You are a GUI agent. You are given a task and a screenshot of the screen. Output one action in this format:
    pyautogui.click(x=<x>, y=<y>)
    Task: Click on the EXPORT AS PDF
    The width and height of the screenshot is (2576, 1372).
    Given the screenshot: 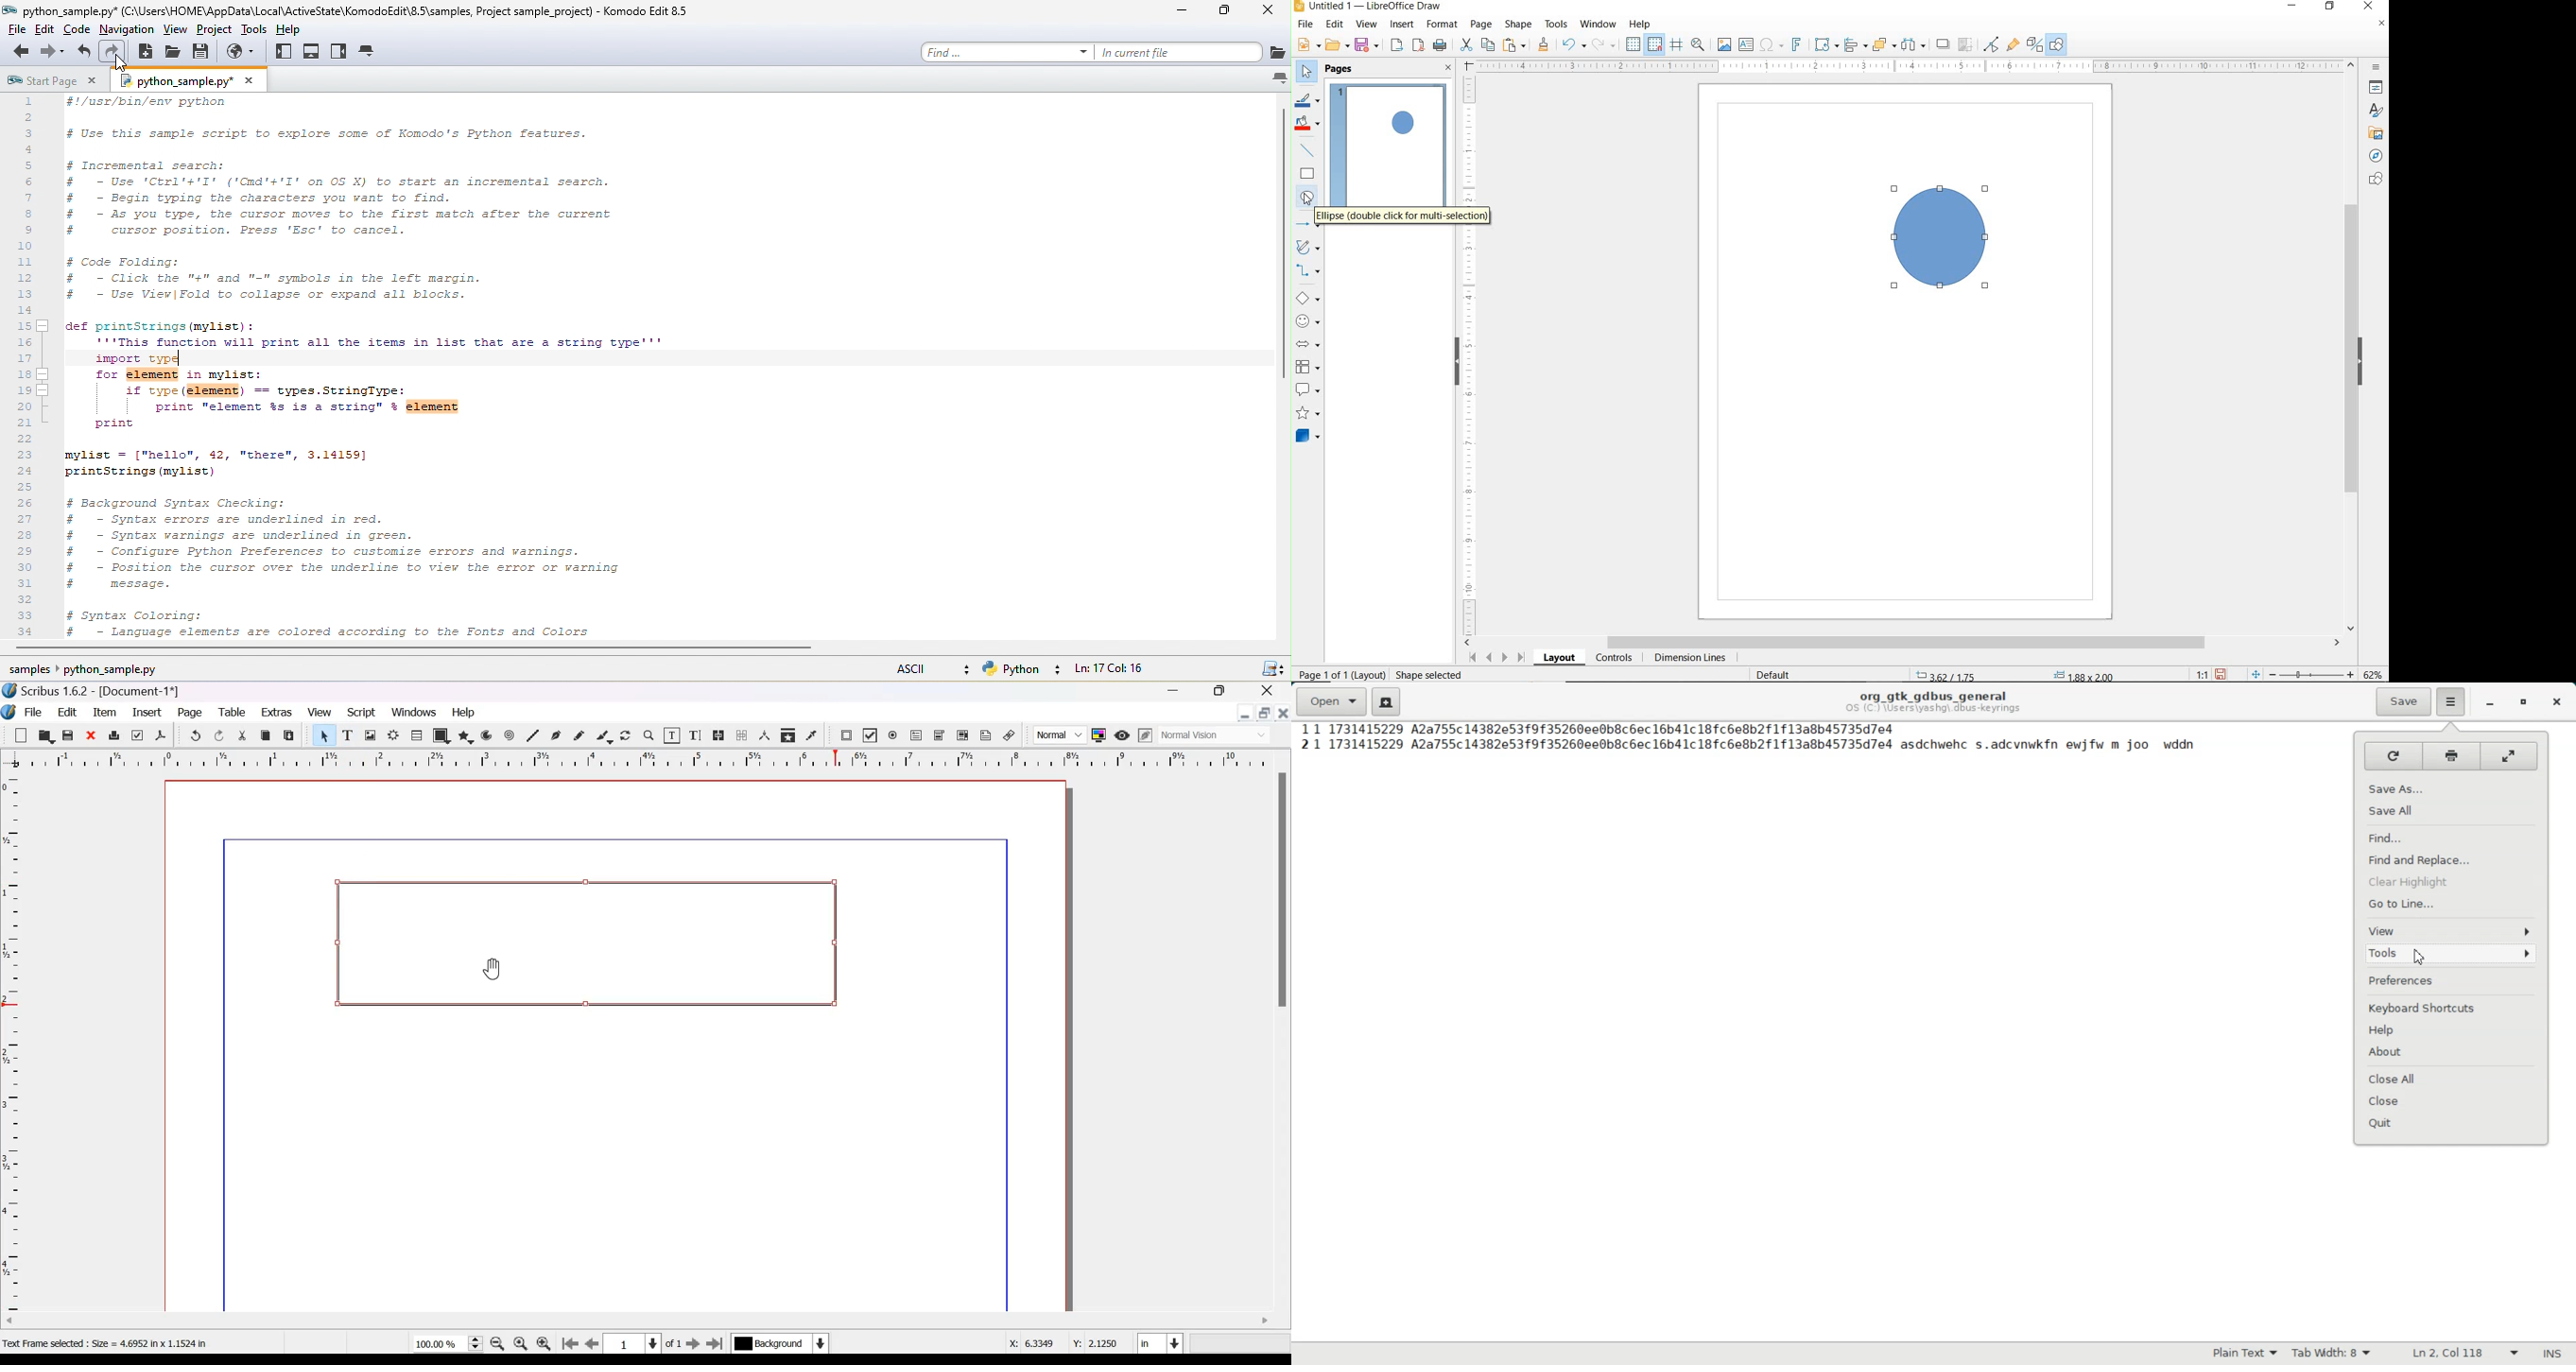 What is the action you would take?
    pyautogui.click(x=1419, y=46)
    